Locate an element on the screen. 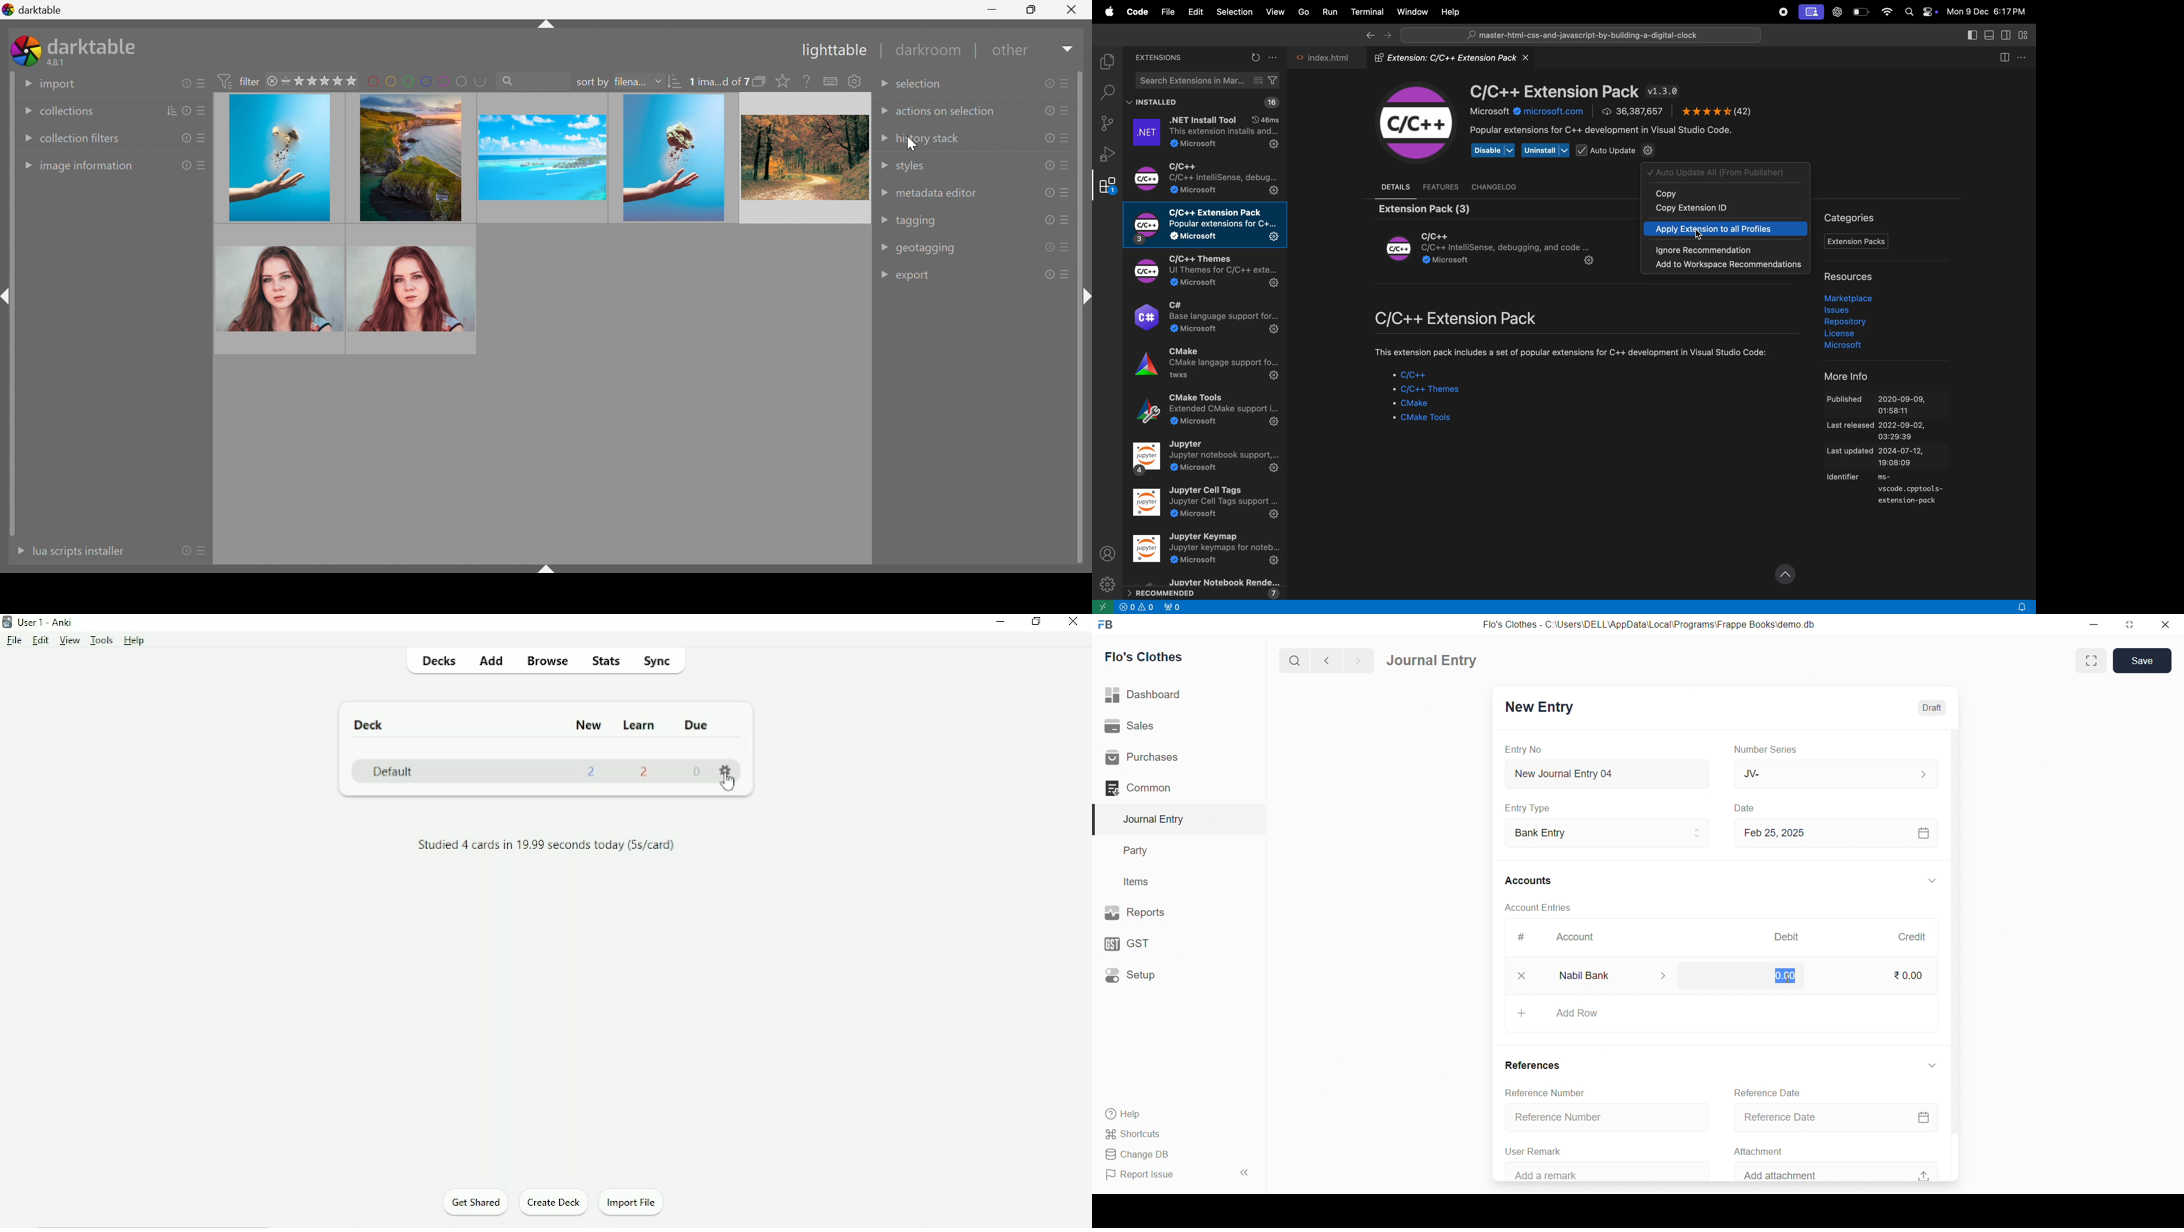  presets is located at coordinates (1068, 190).